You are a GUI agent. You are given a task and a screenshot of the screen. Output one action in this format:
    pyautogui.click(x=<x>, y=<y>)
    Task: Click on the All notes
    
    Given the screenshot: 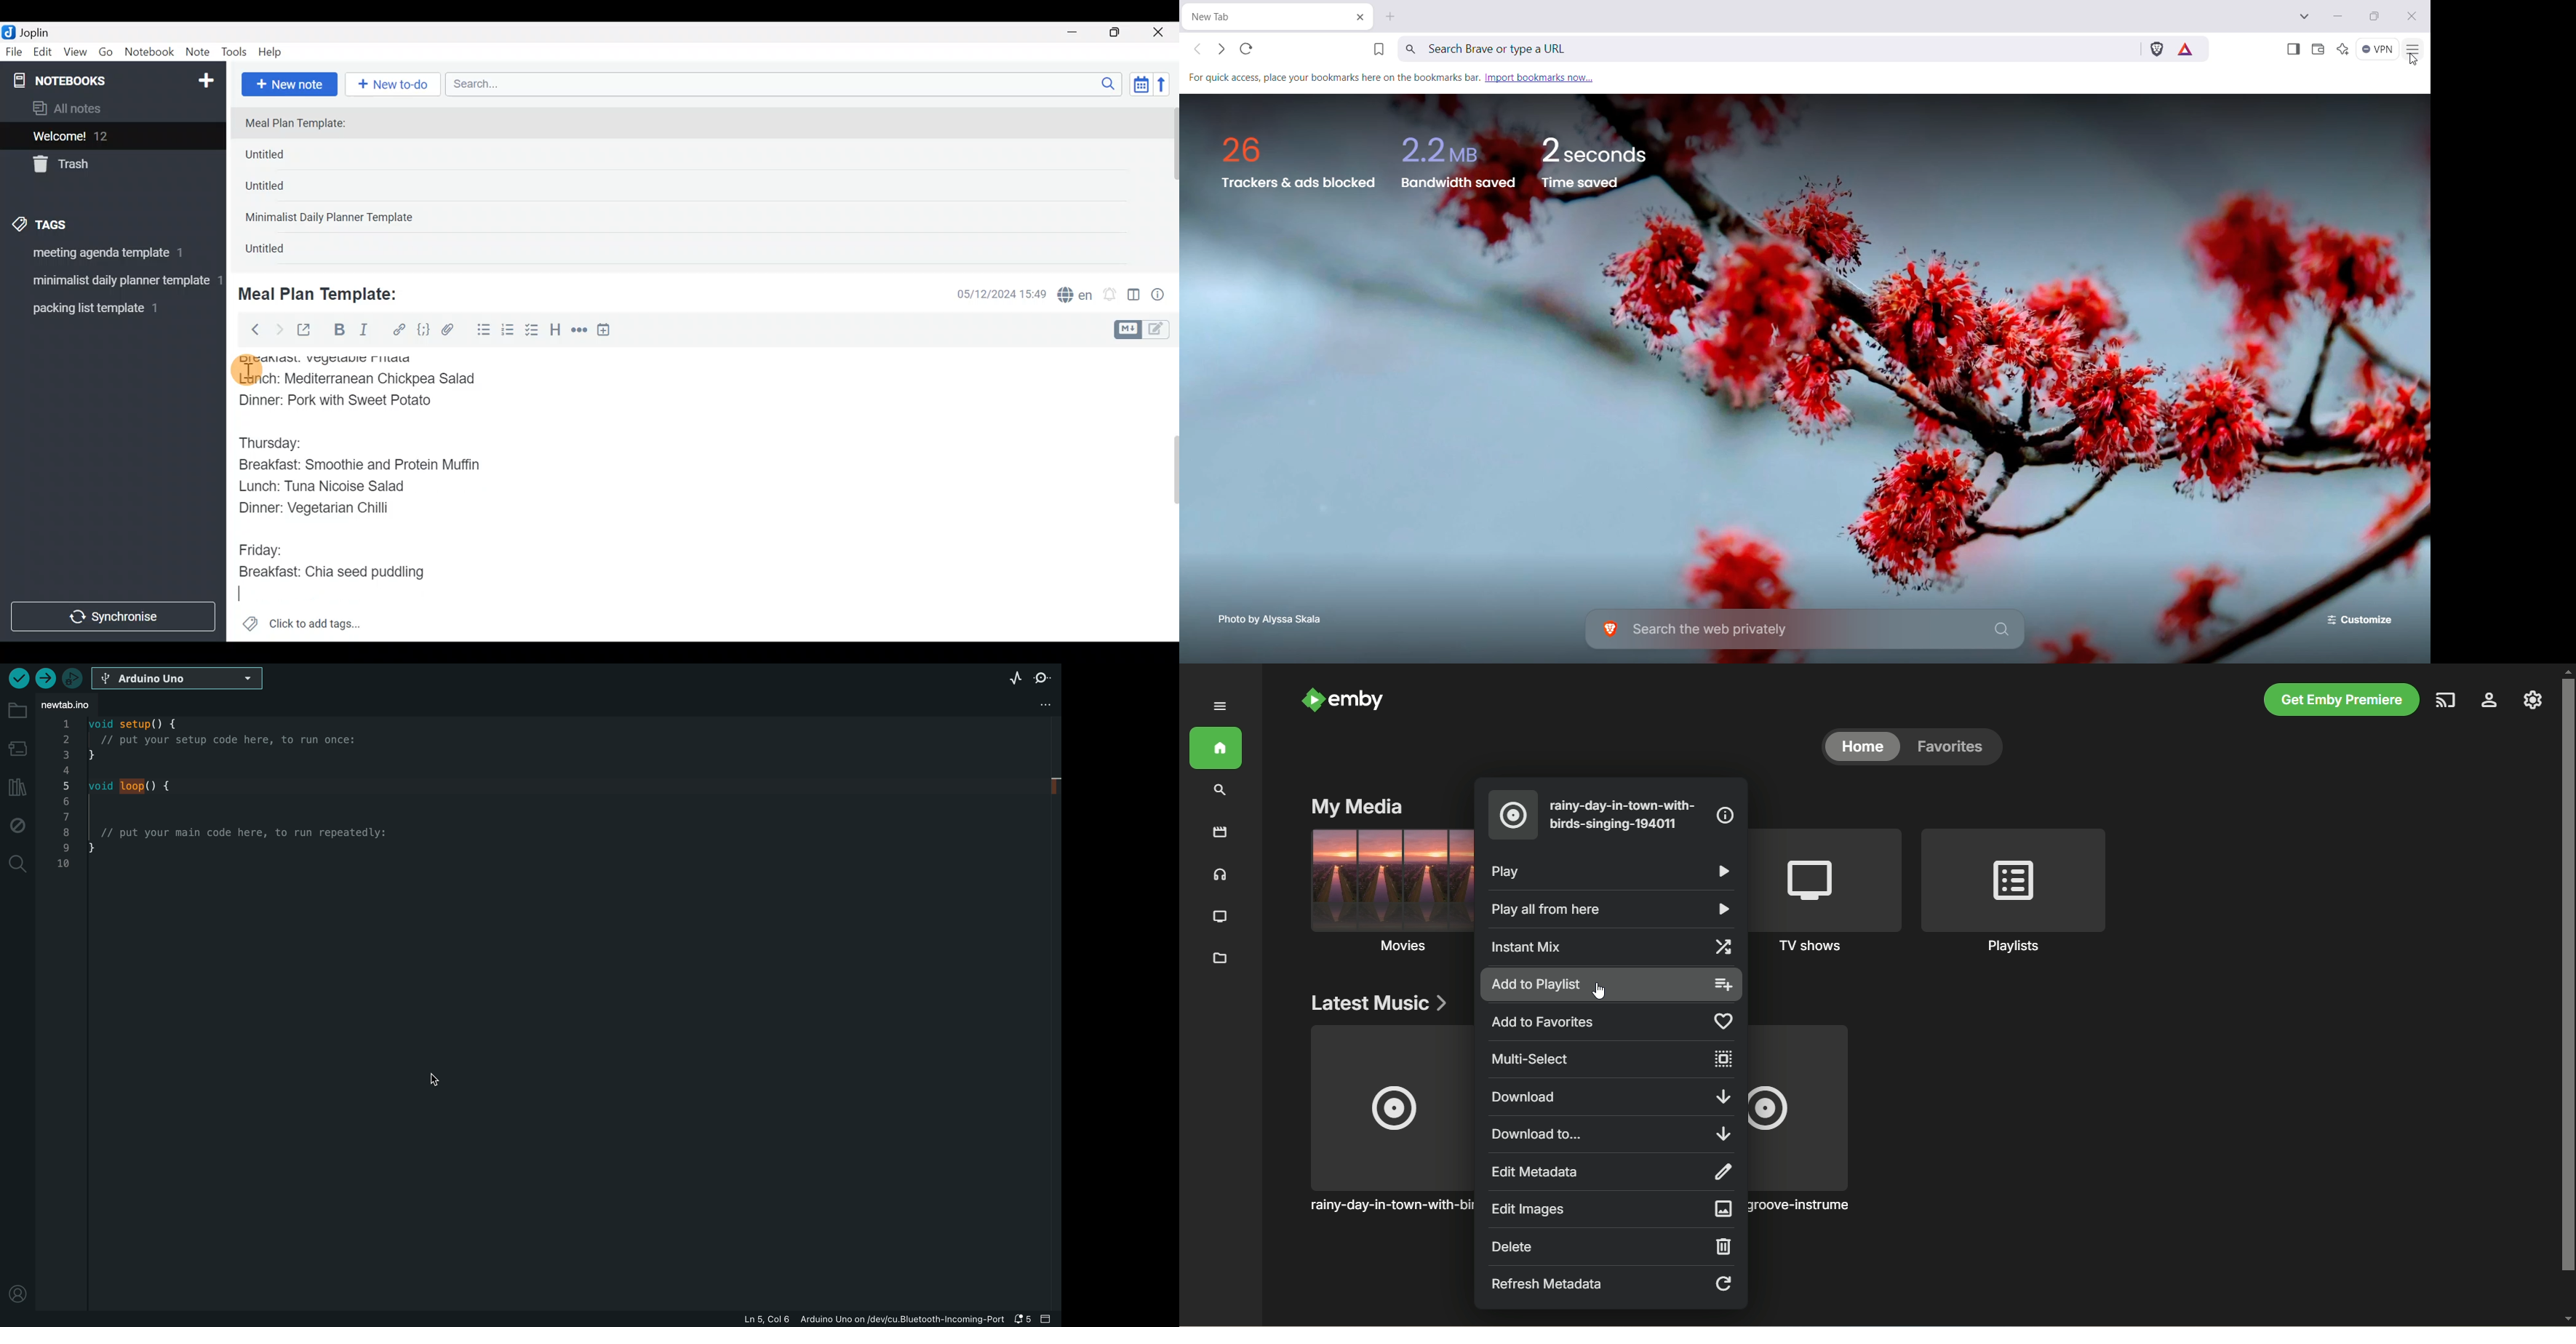 What is the action you would take?
    pyautogui.click(x=110, y=109)
    